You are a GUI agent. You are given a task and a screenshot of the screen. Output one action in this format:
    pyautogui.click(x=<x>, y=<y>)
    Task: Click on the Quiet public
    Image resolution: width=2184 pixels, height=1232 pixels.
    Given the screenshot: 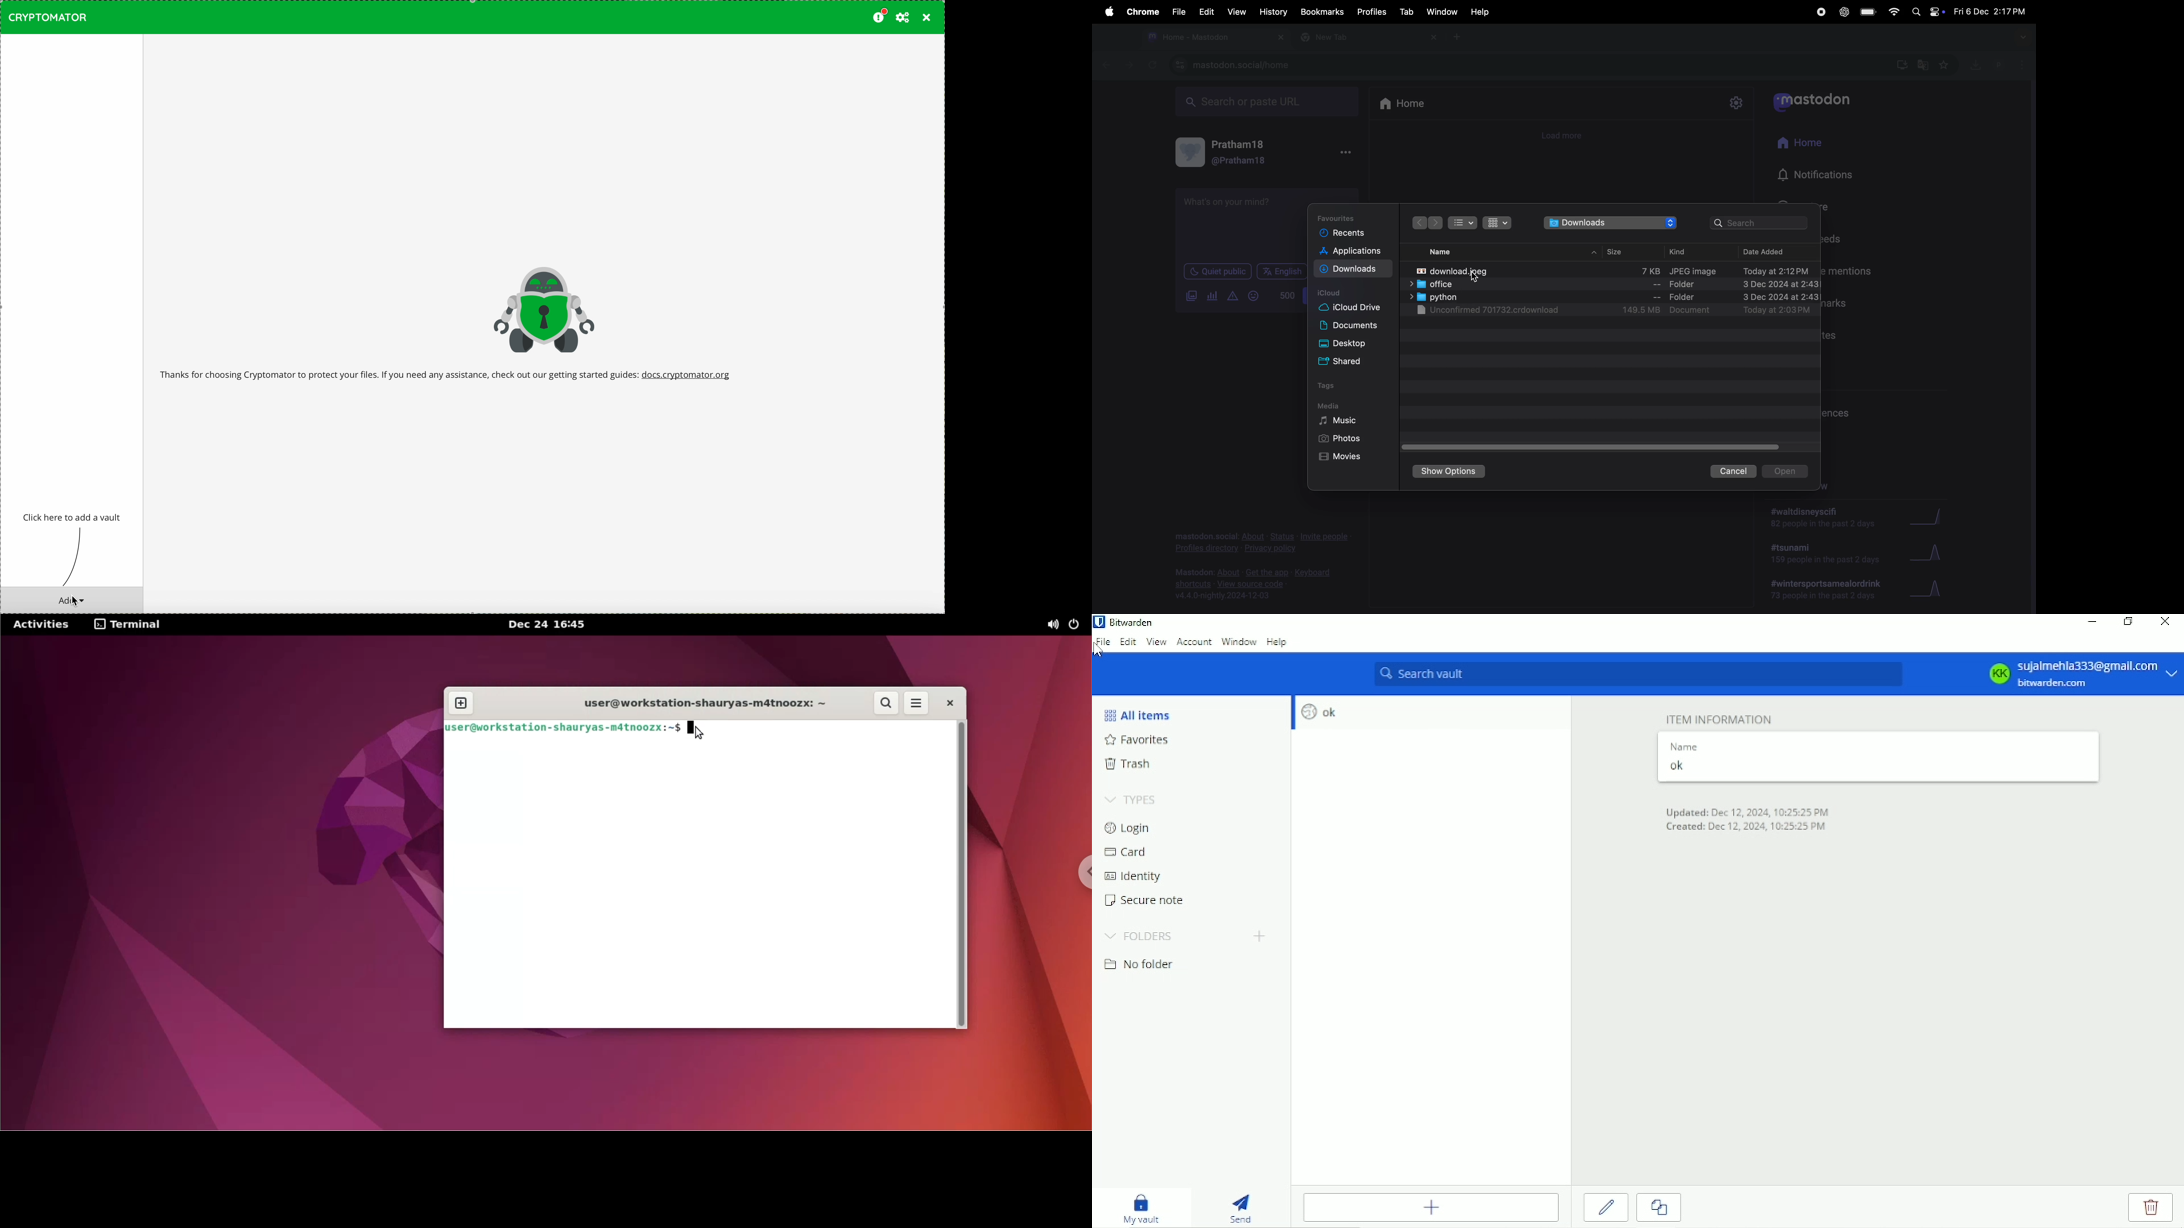 What is the action you would take?
    pyautogui.click(x=1217, y=272)
    